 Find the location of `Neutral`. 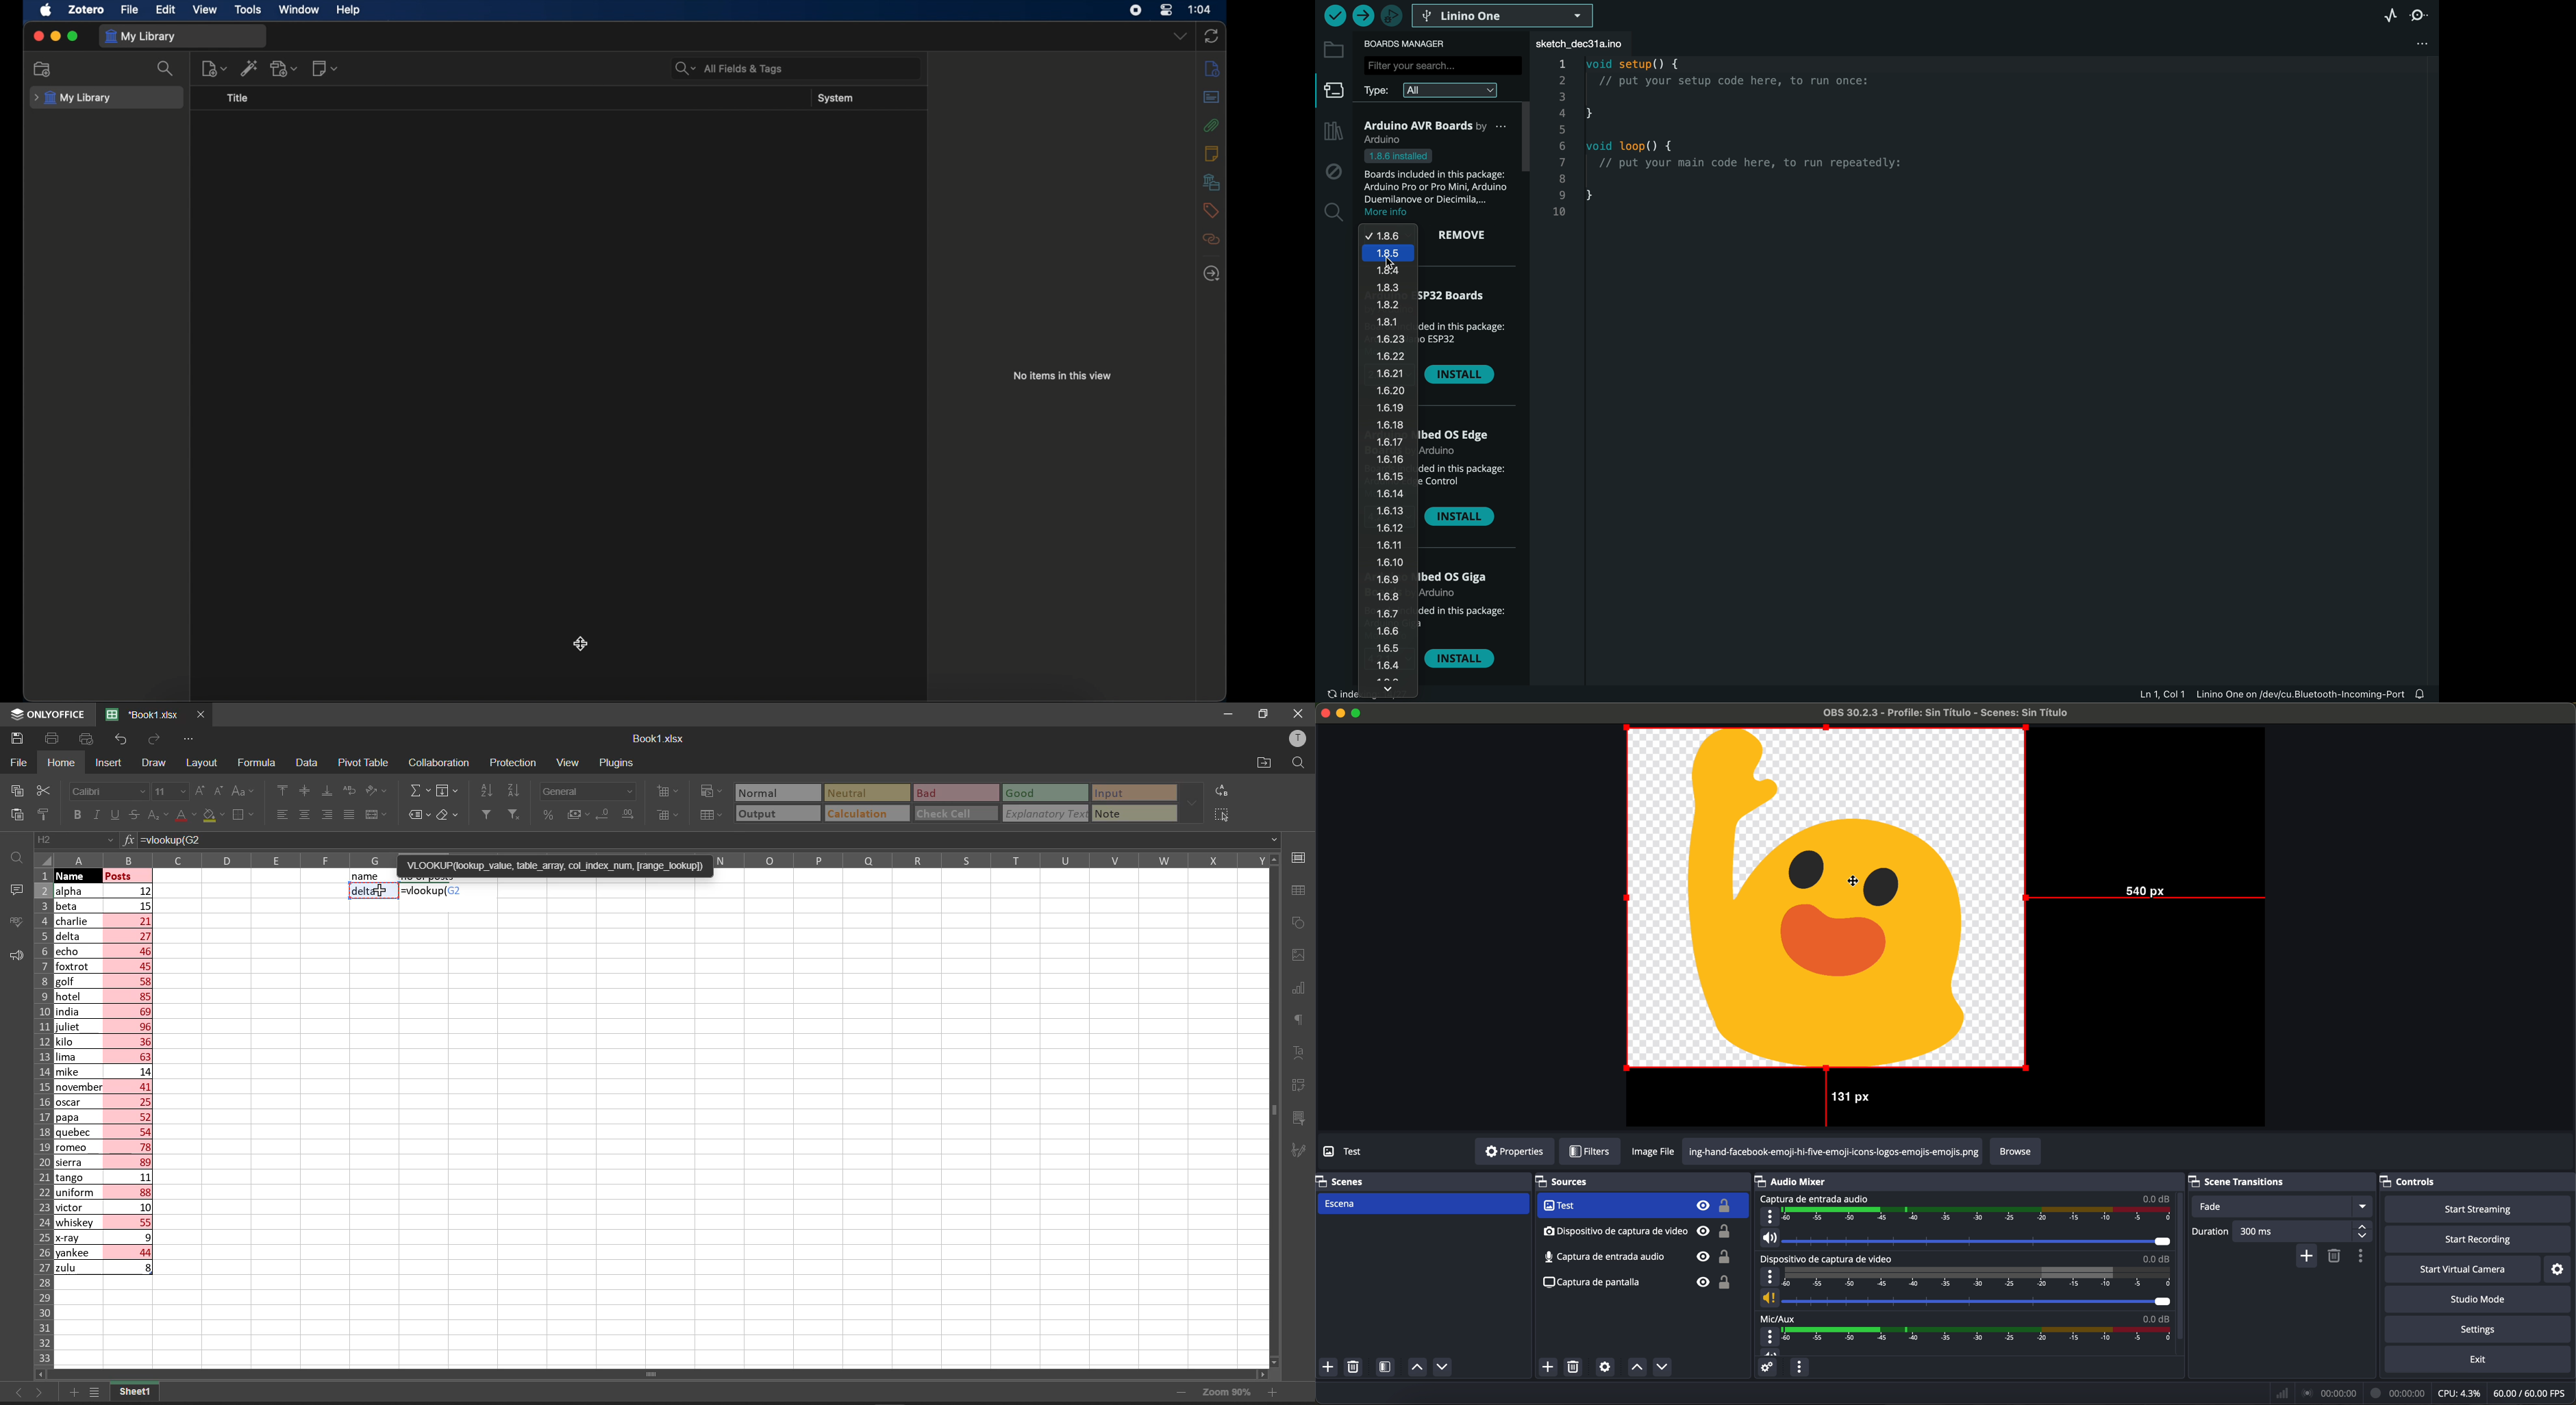

Neutral is located at coordinates (849, 792).